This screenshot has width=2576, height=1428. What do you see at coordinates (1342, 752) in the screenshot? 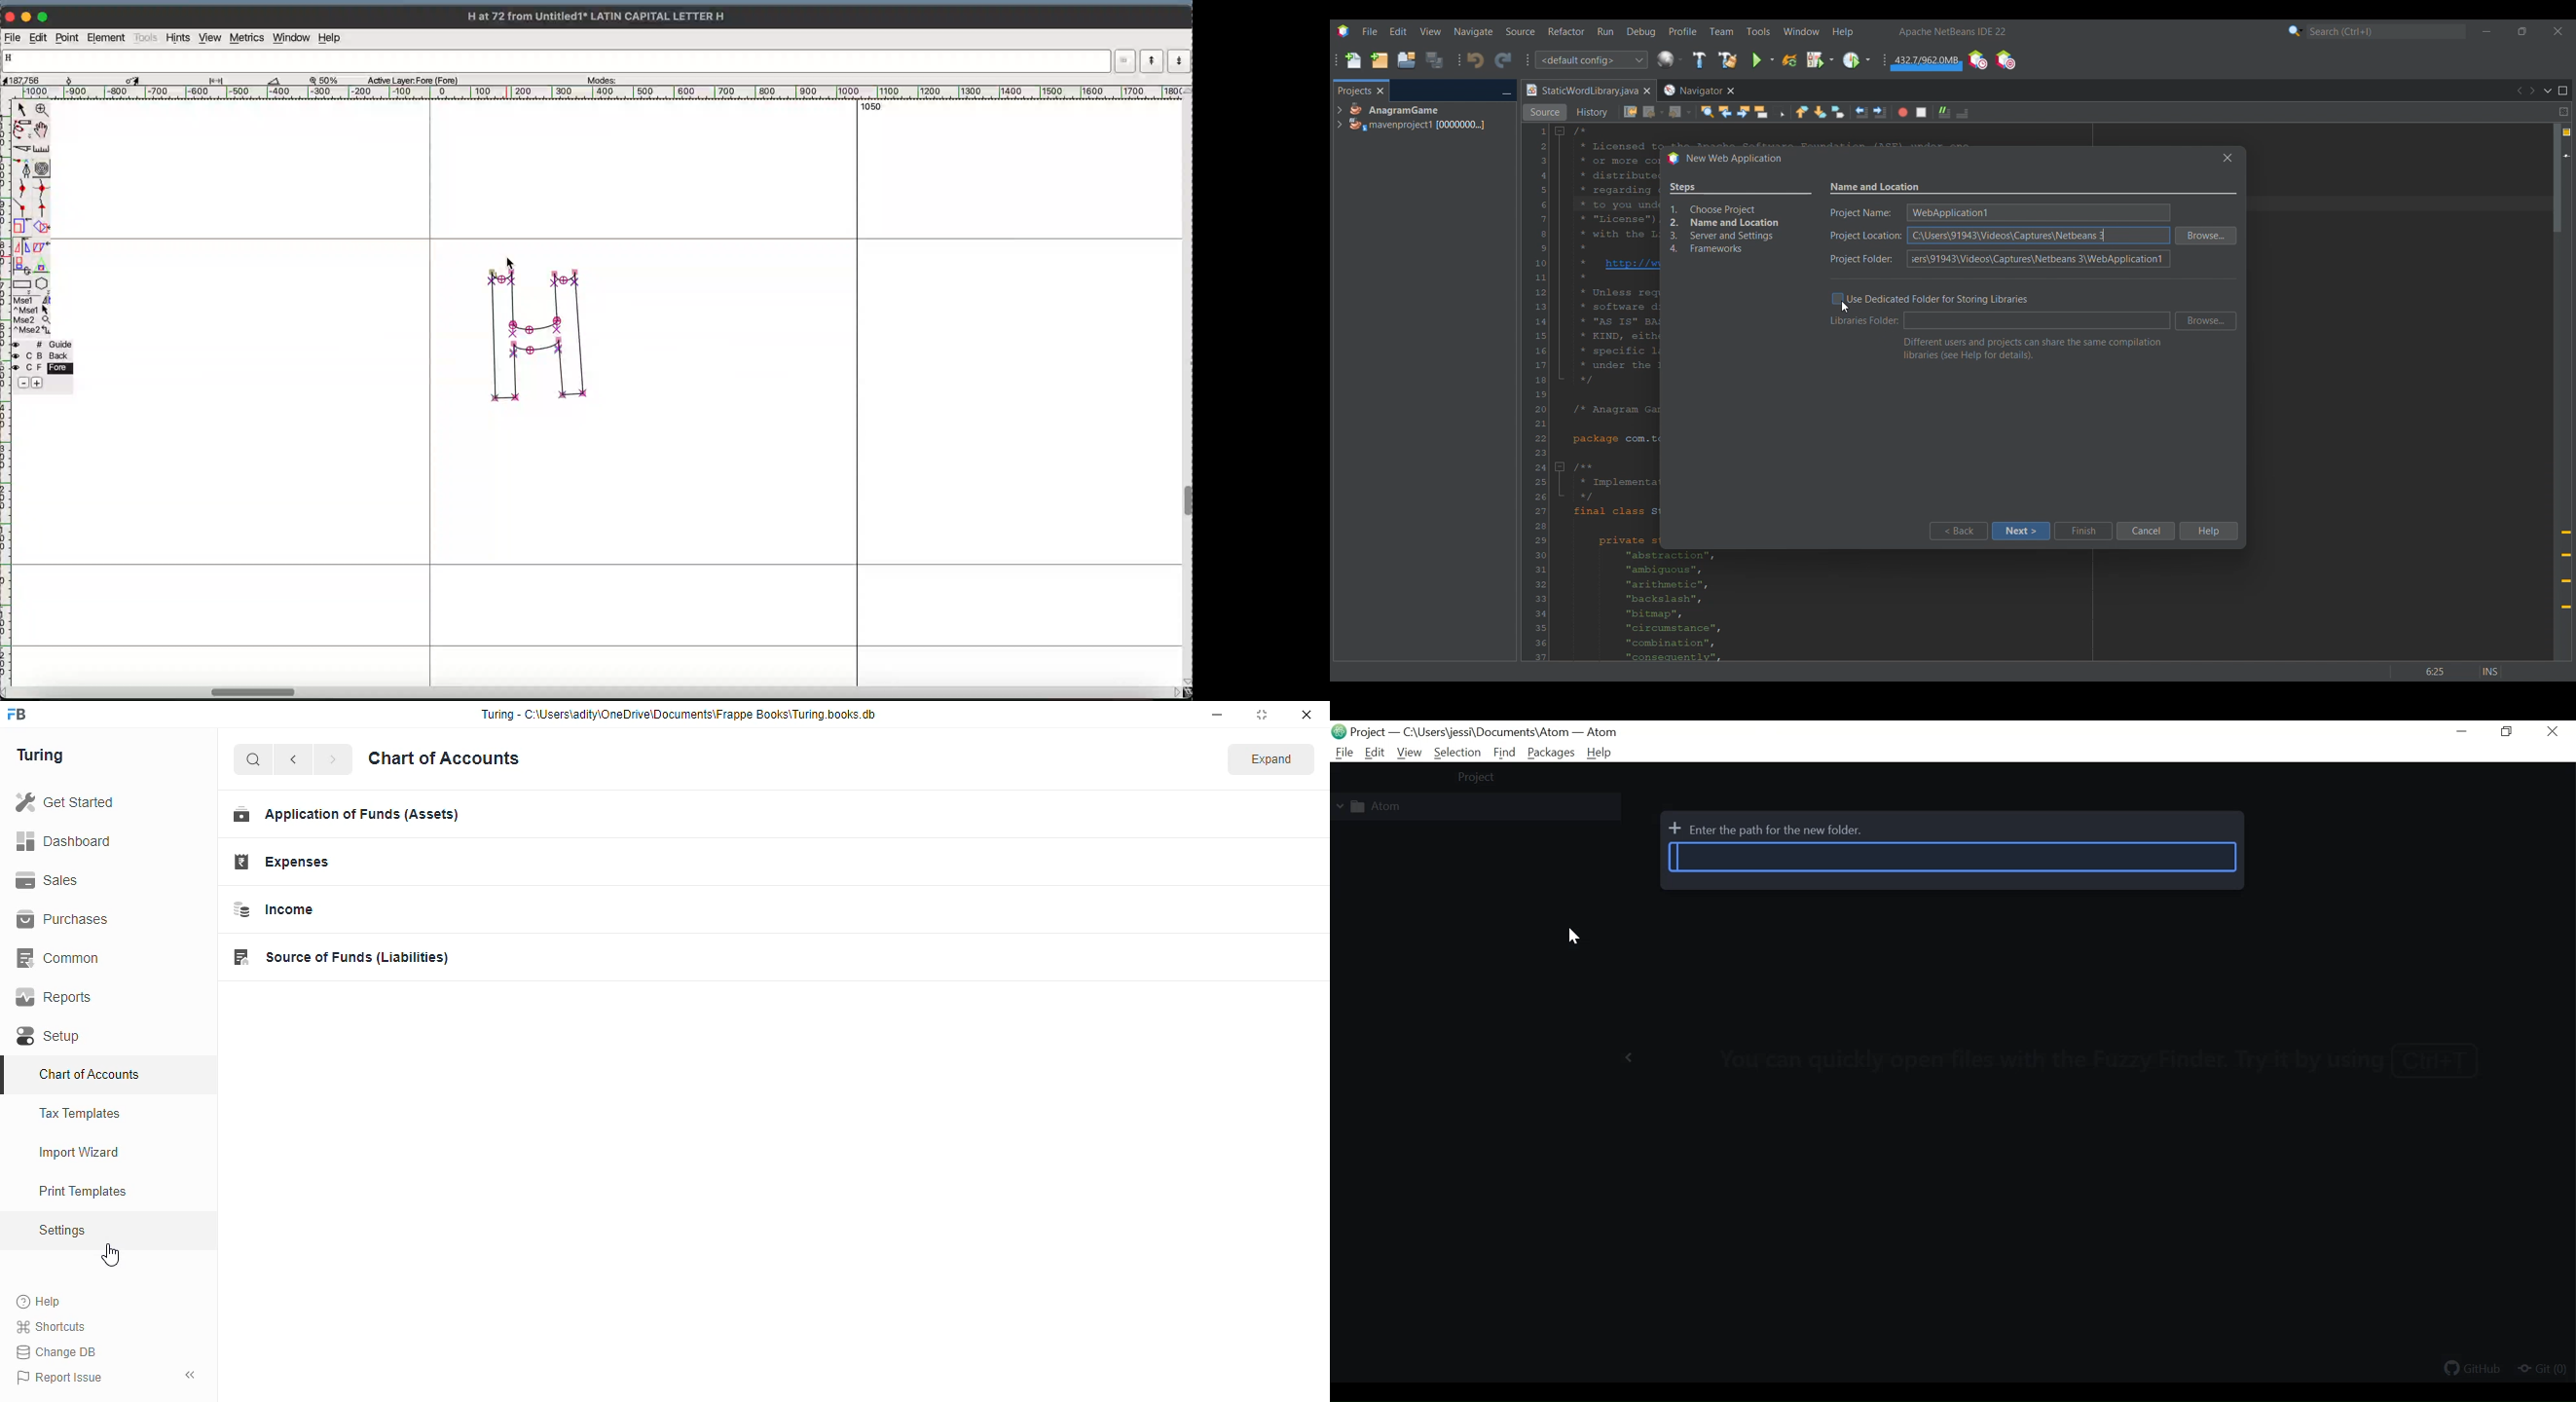
I see `File` at bounding box center [1342, 752].